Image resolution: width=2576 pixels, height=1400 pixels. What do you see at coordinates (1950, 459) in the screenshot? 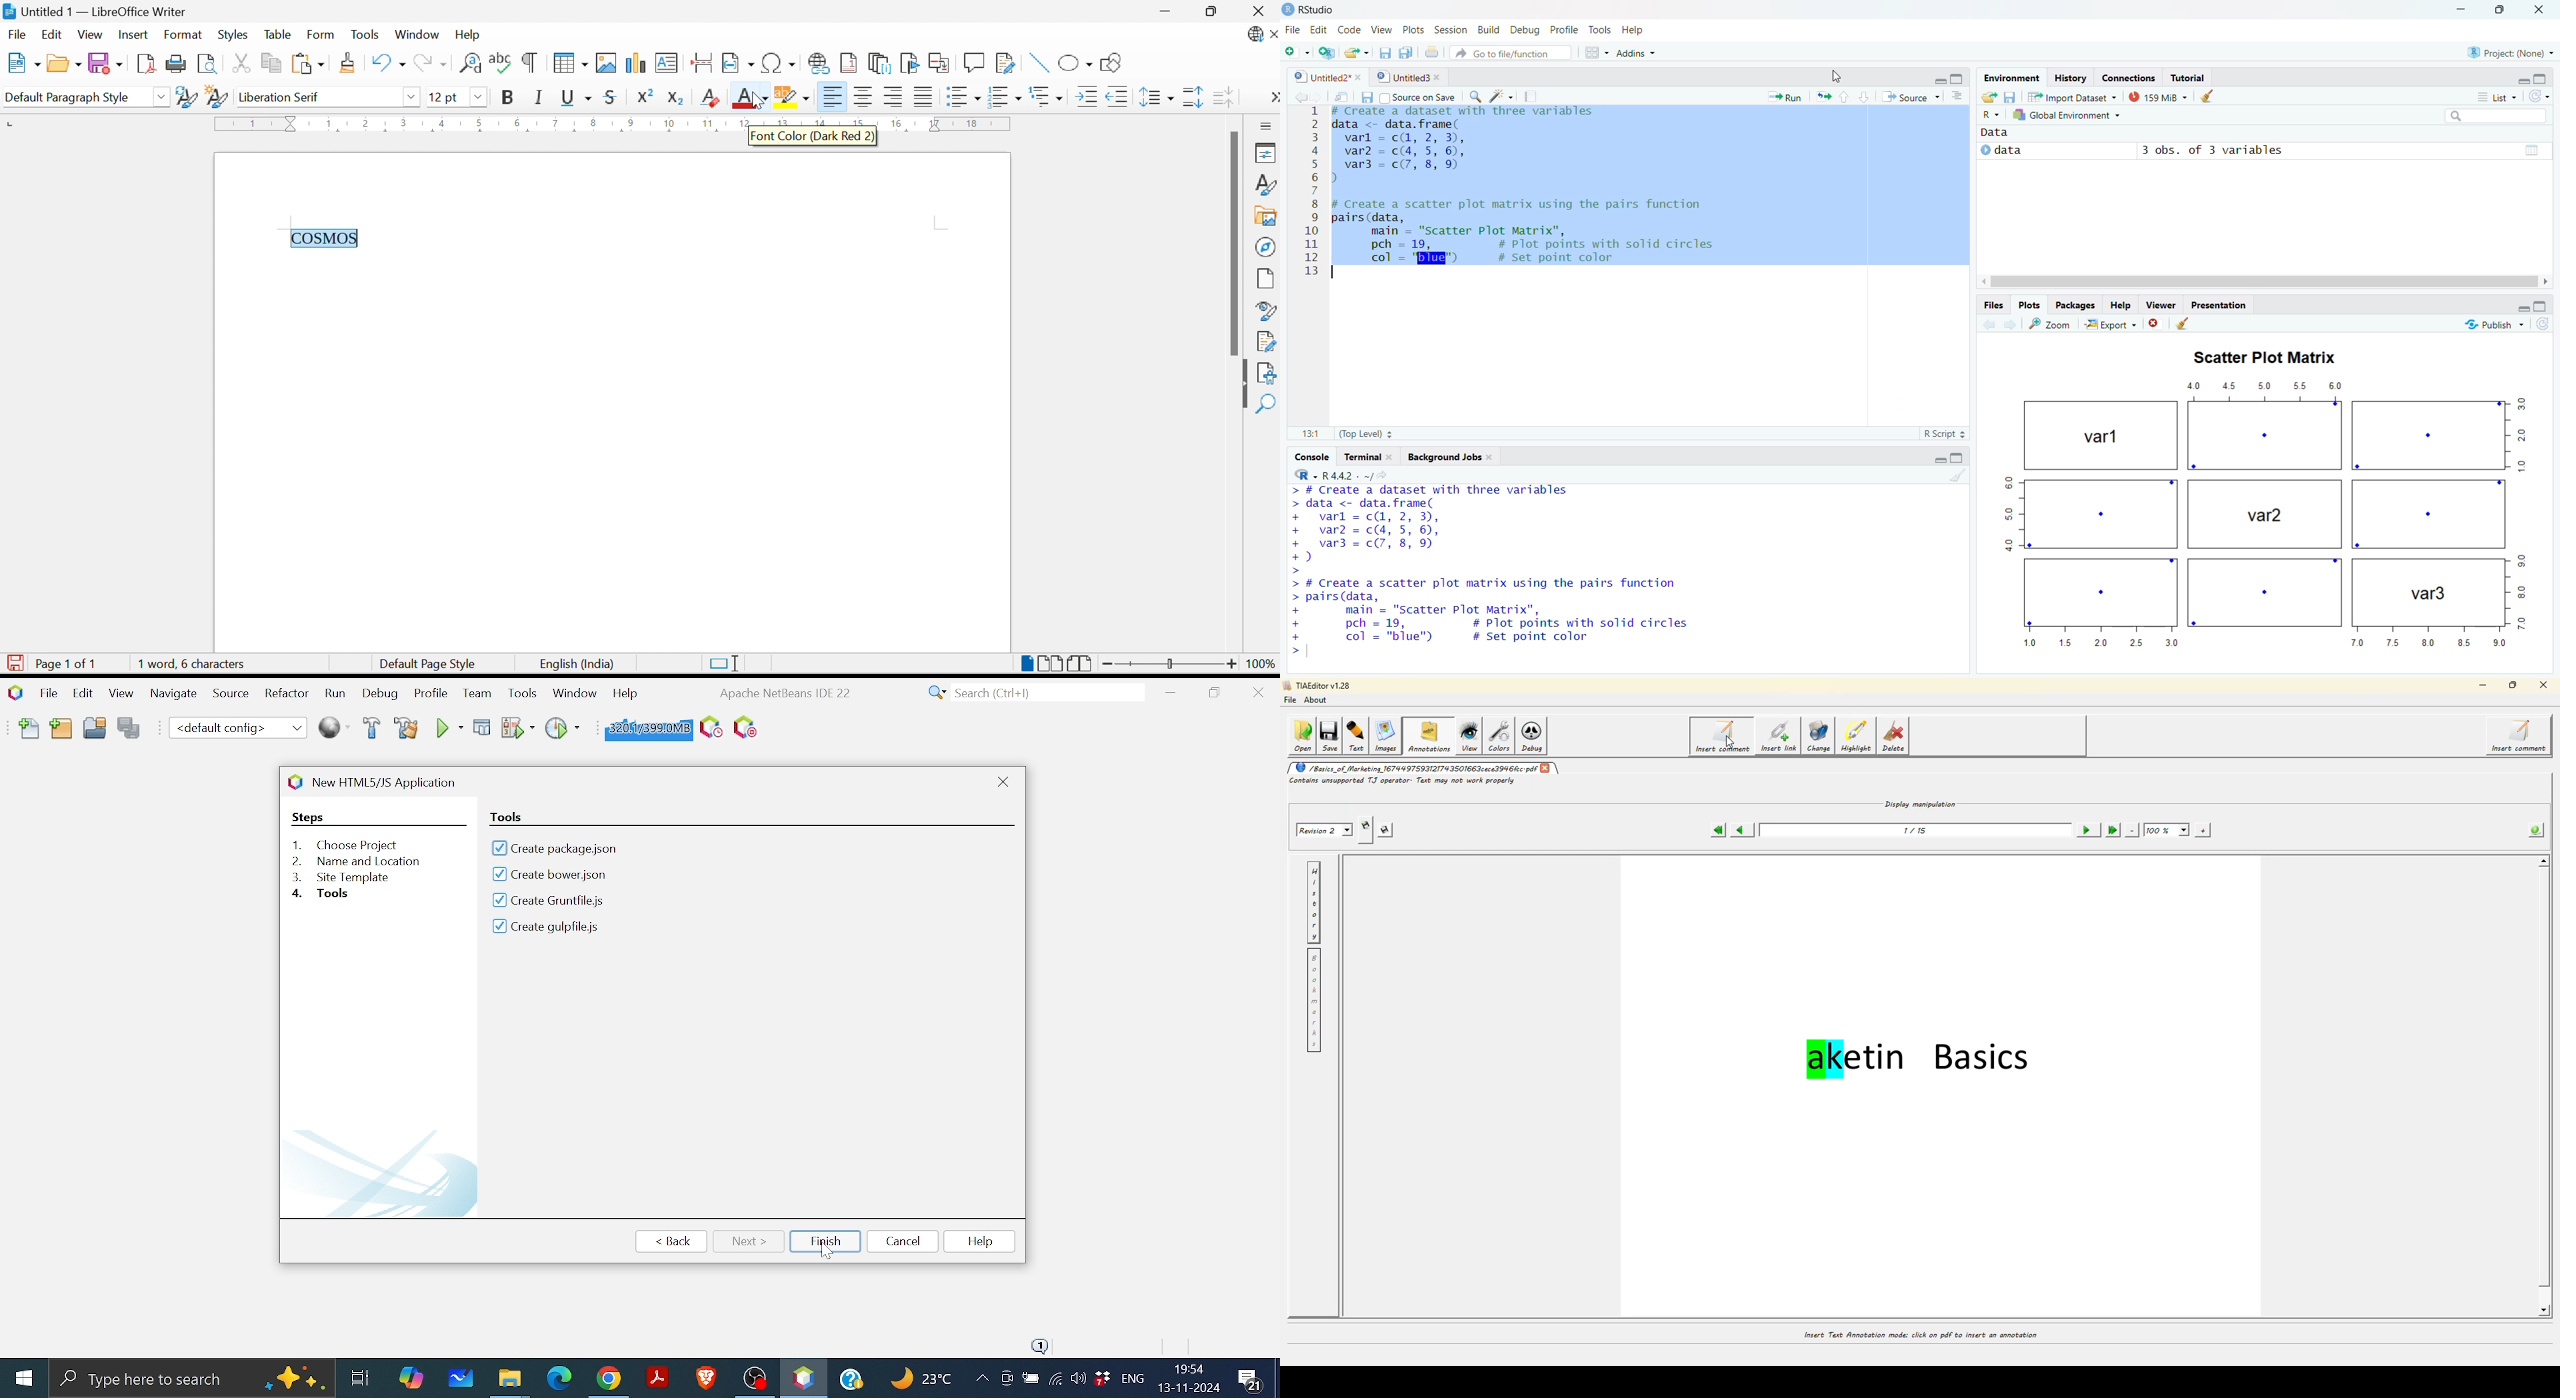
I see `mINIMIZE MAXIMIZE BUTTON` at bounding box center [1950, 459].